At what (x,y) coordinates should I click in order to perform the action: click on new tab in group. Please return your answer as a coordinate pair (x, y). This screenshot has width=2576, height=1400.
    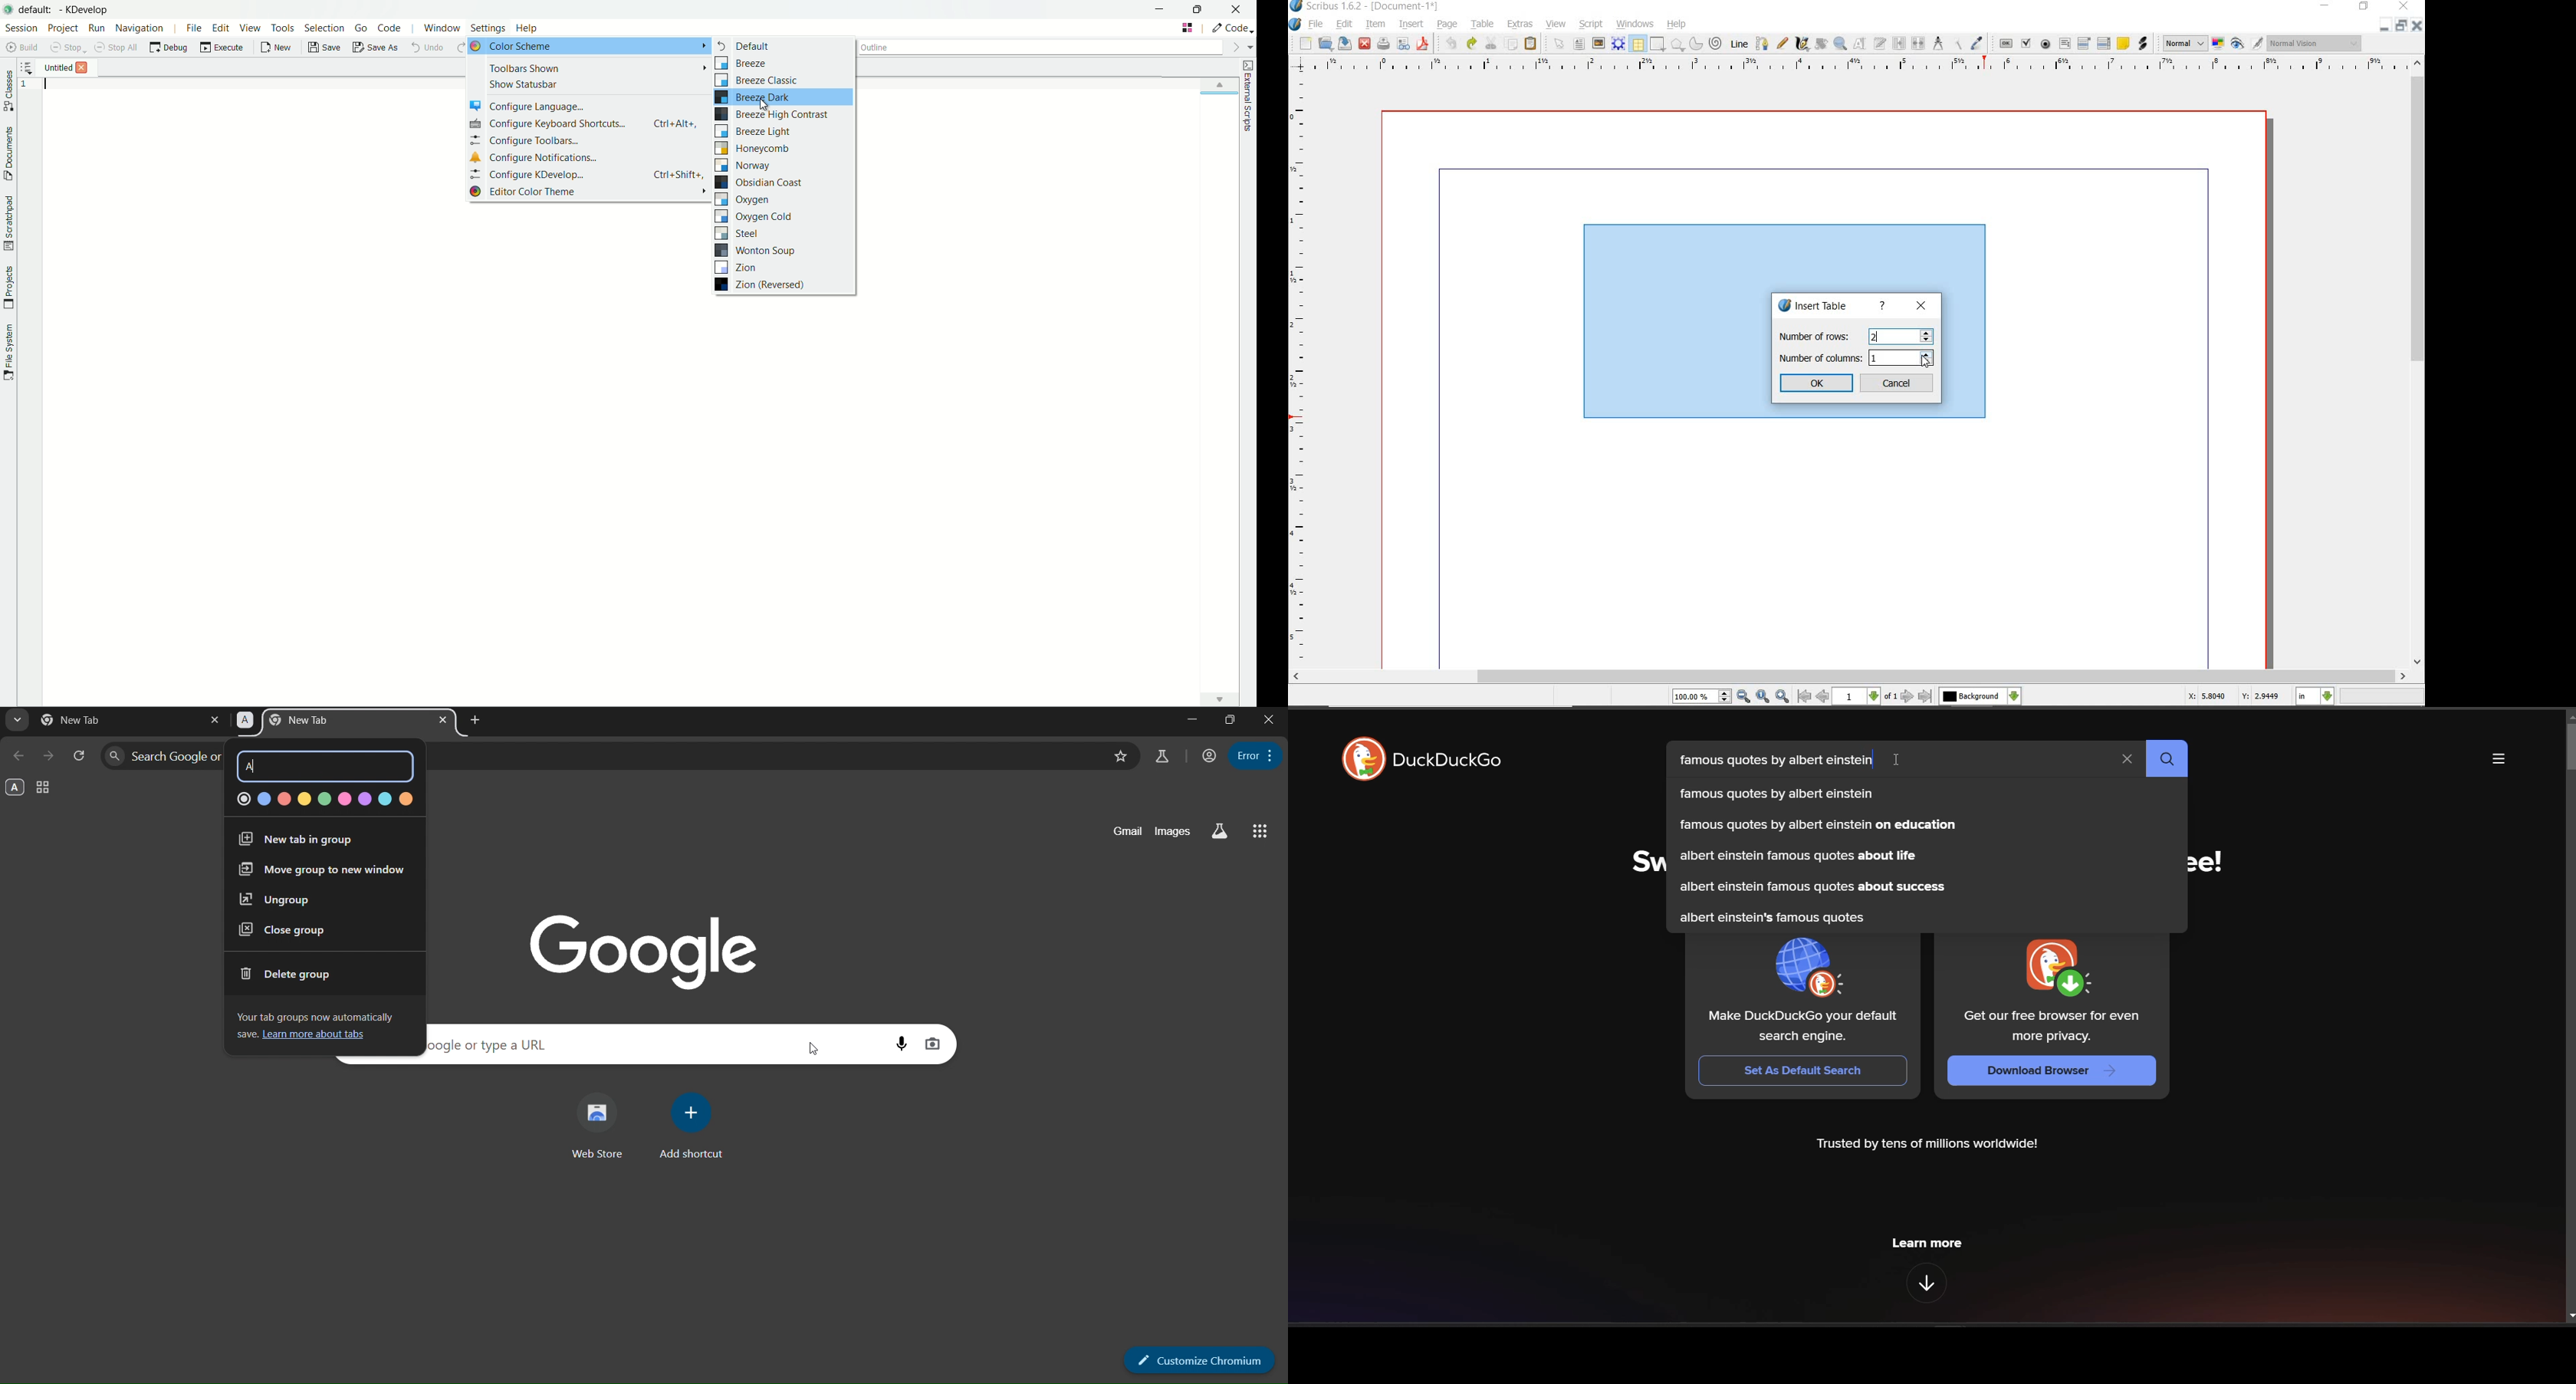
    Looking at the image, I should click on (305, 840).